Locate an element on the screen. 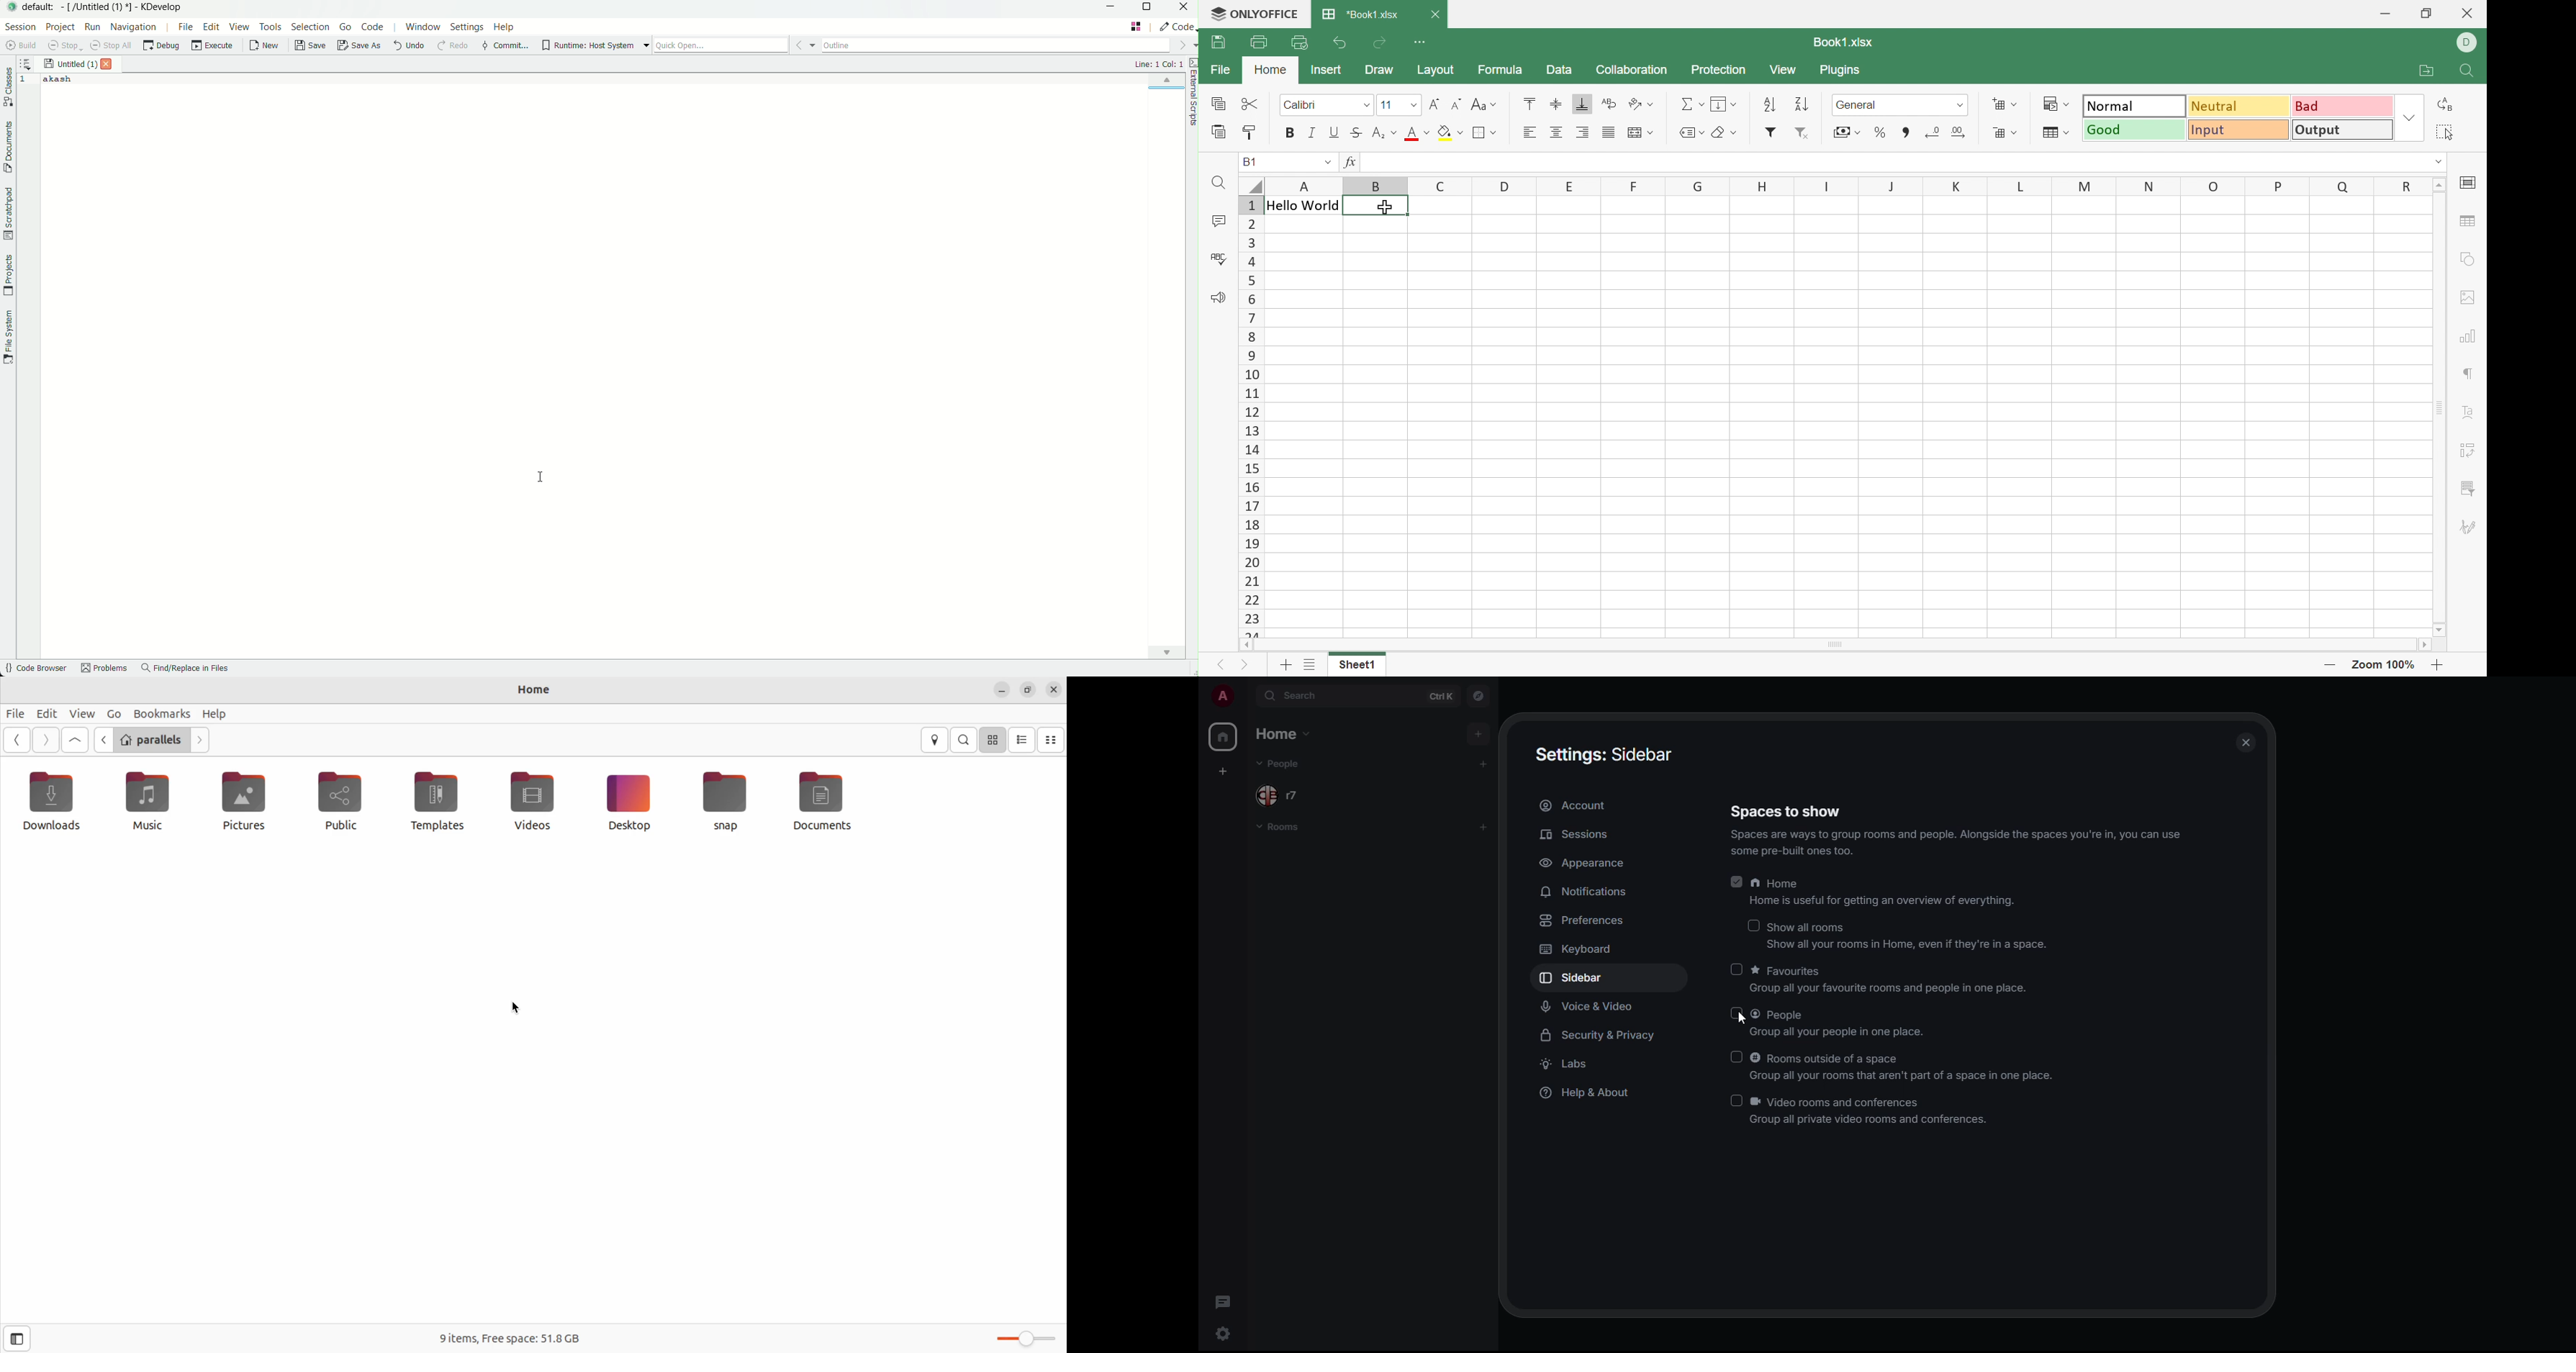 This screenshot has width=2576, height=1372. Normal is located at coordinates (2136, 106).